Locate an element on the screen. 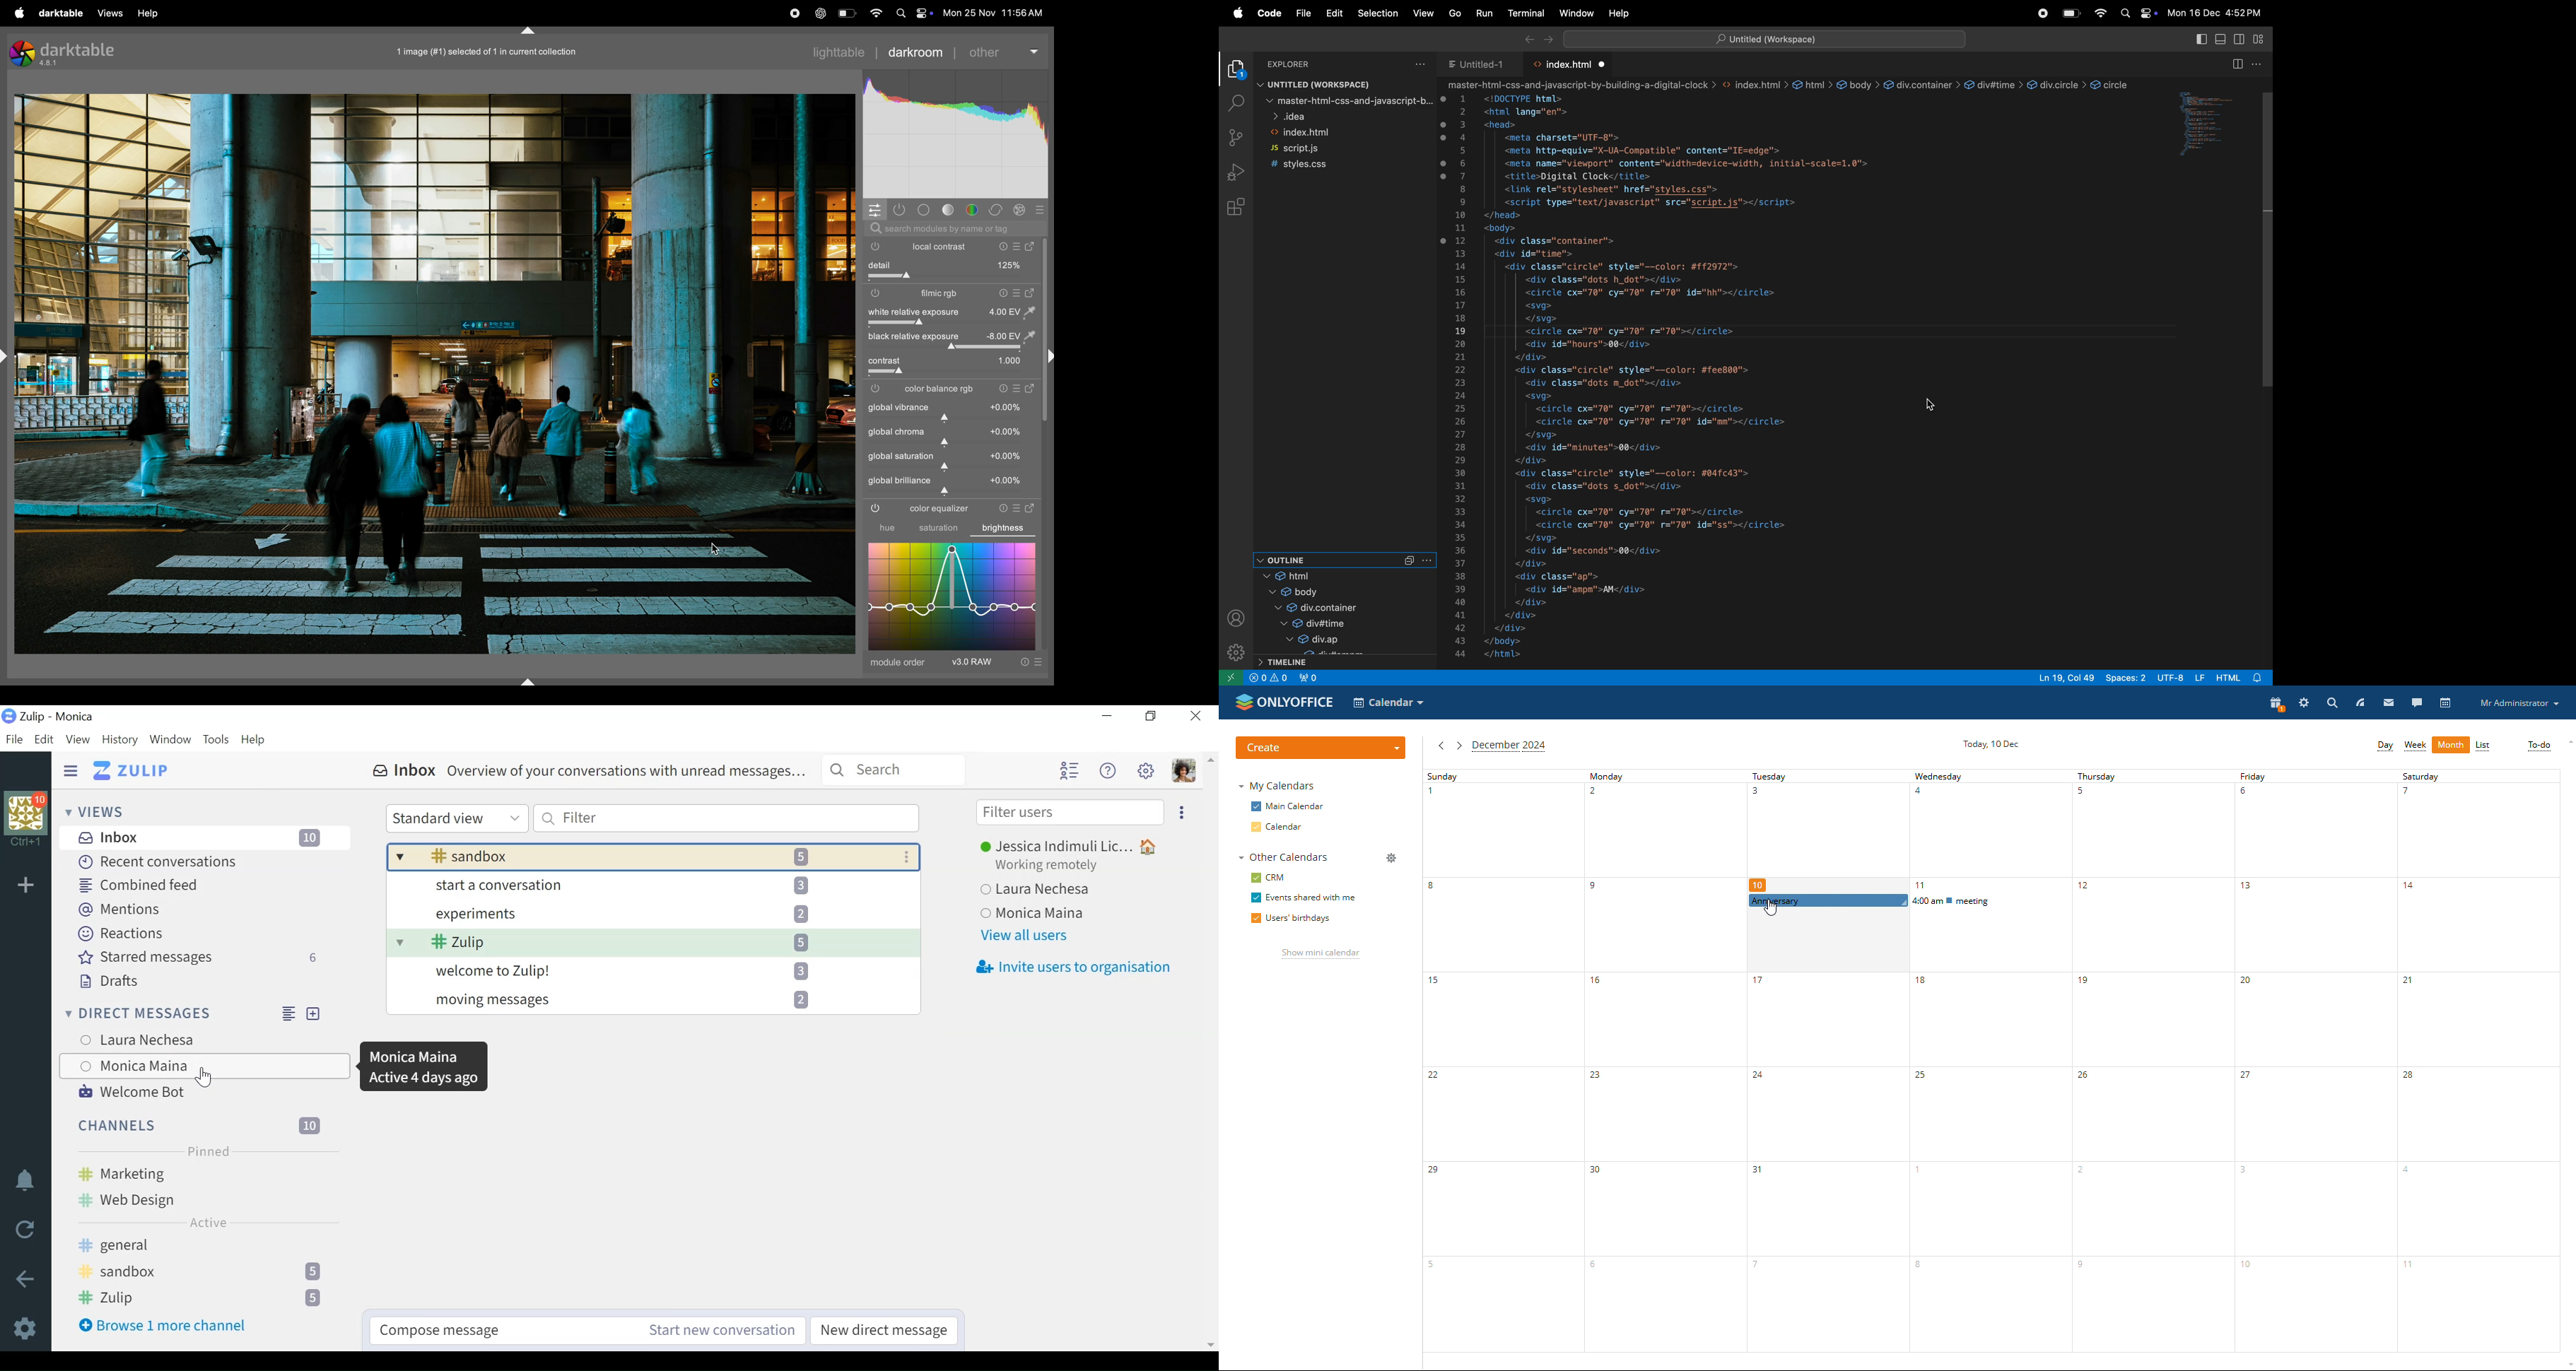 This screenshot has height=1372, width=2576. chatgpt is located at coordinates (823, 13).